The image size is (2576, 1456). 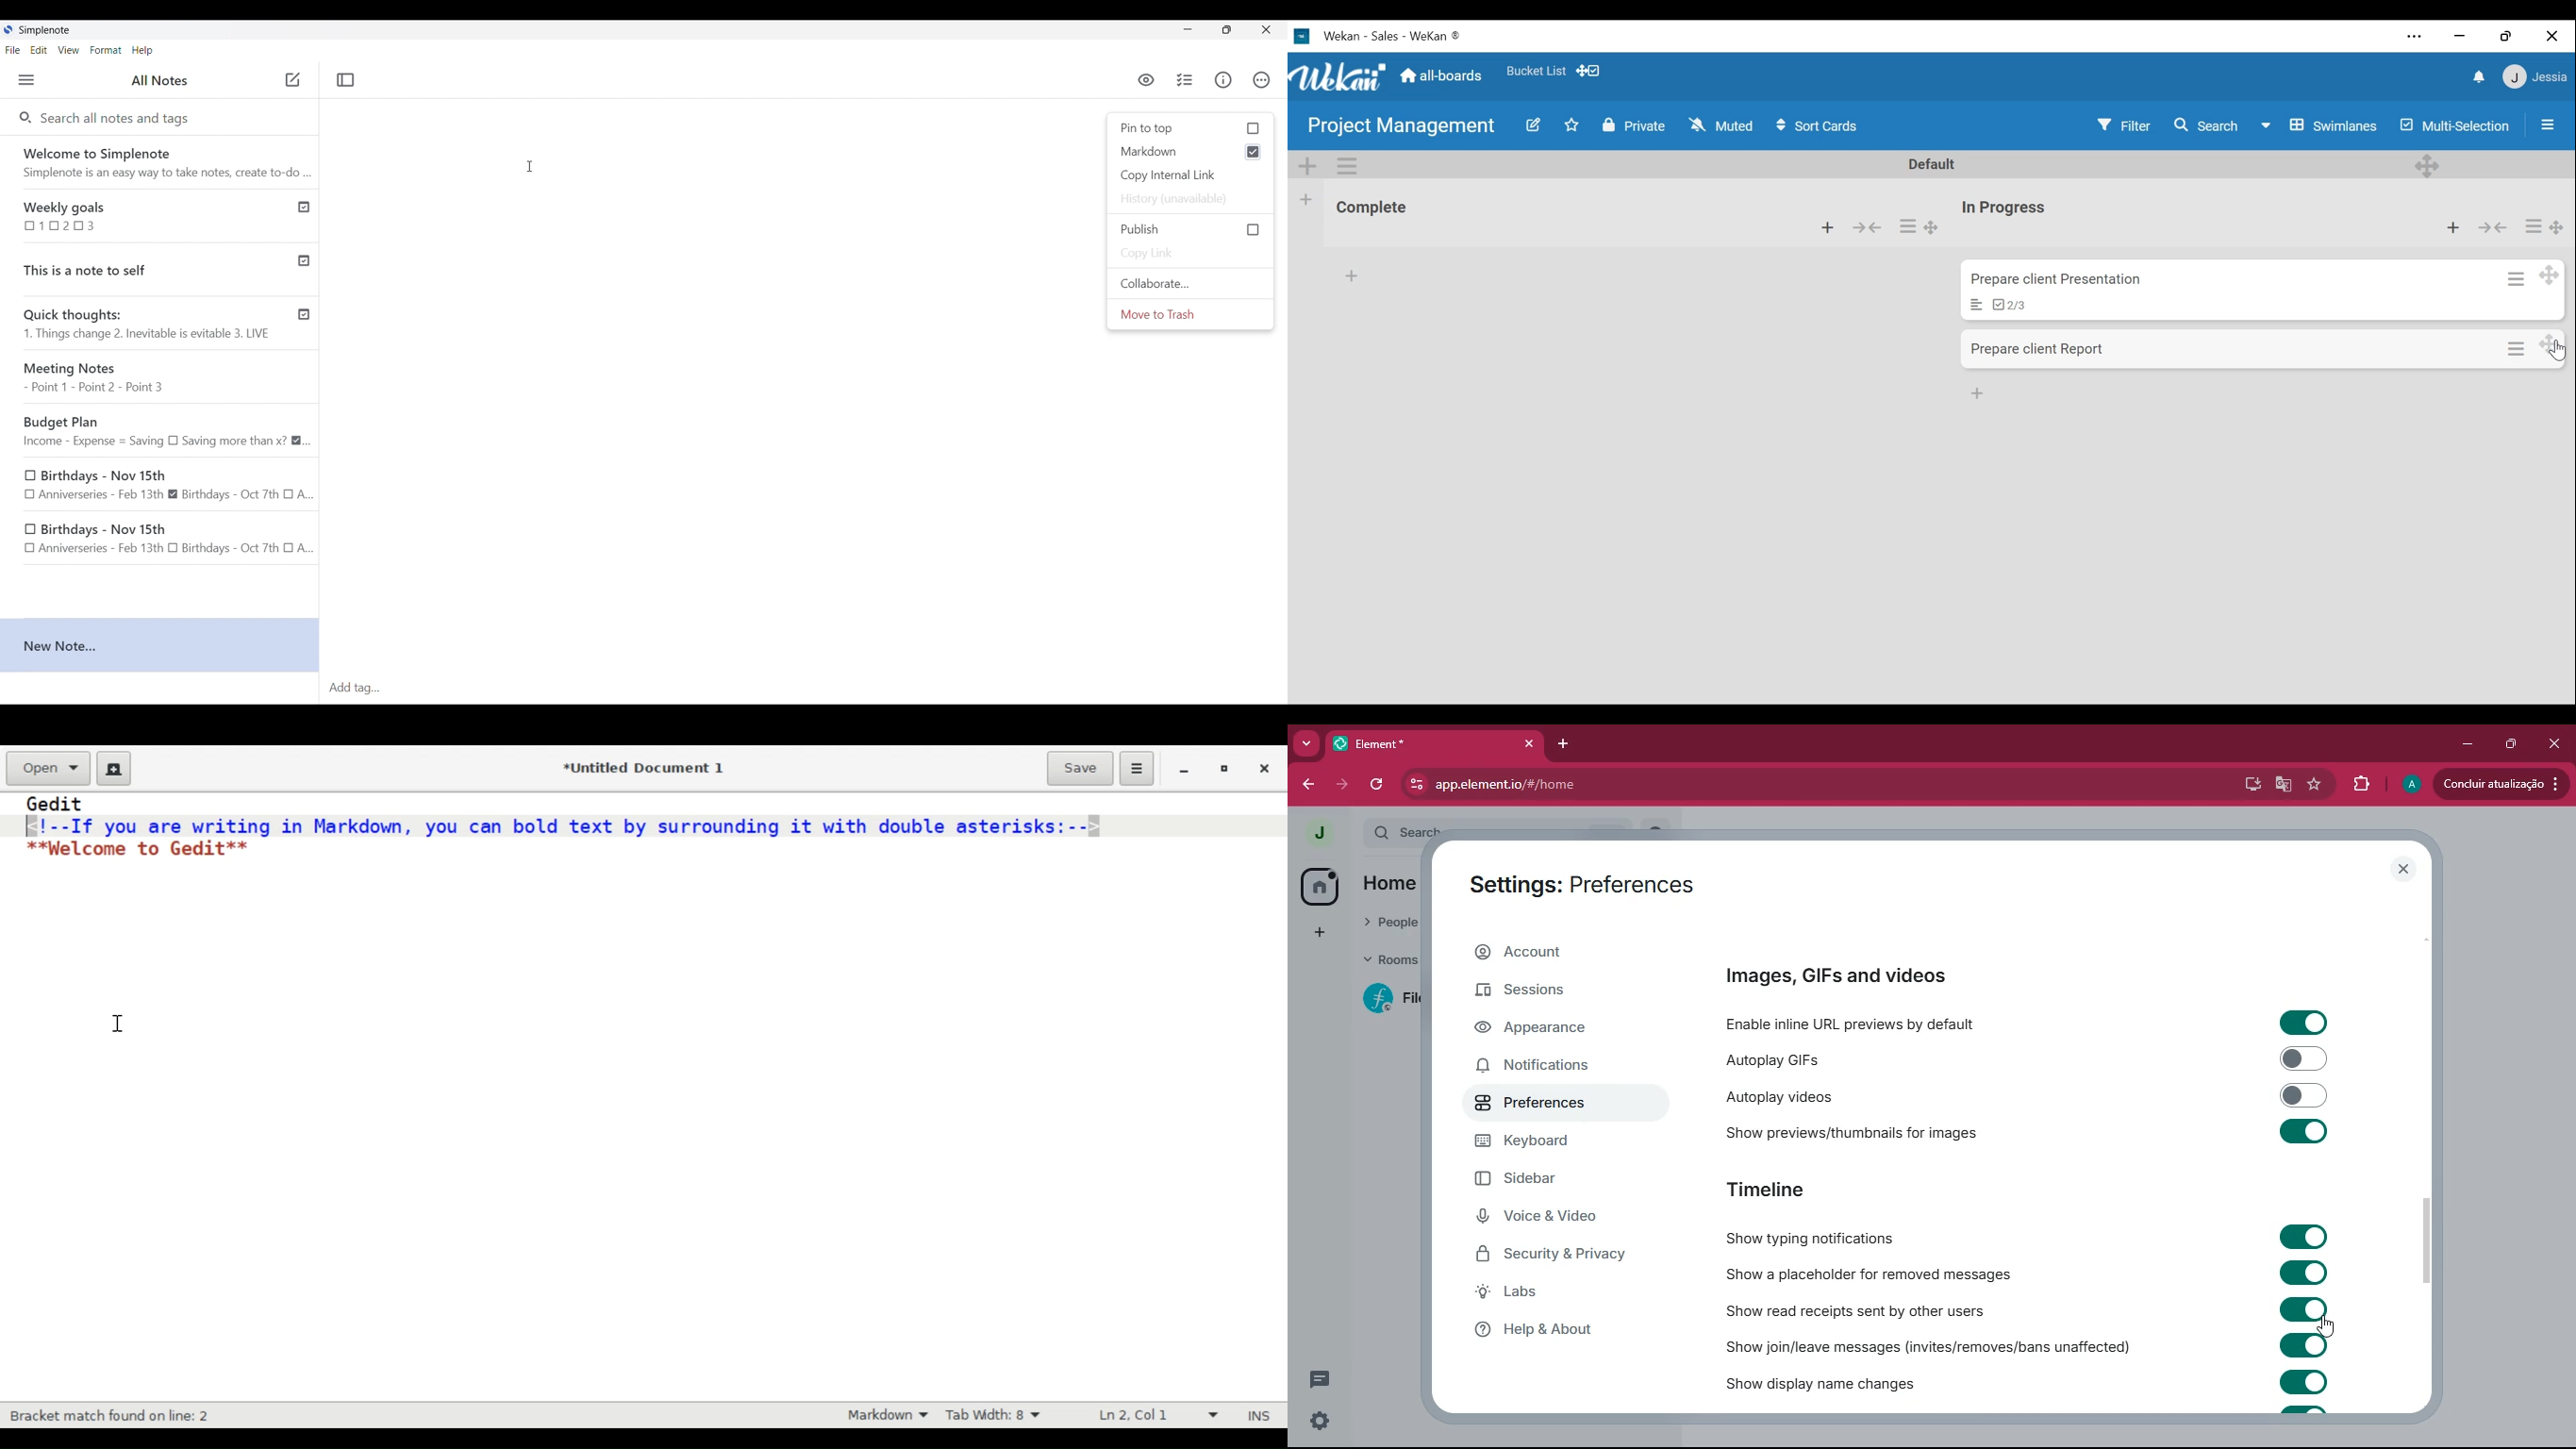 What do you see at coordinates (1351, 274) in the screenshot?
I see `Add card at the bottom of the list` at bounding box center [1351, 274].